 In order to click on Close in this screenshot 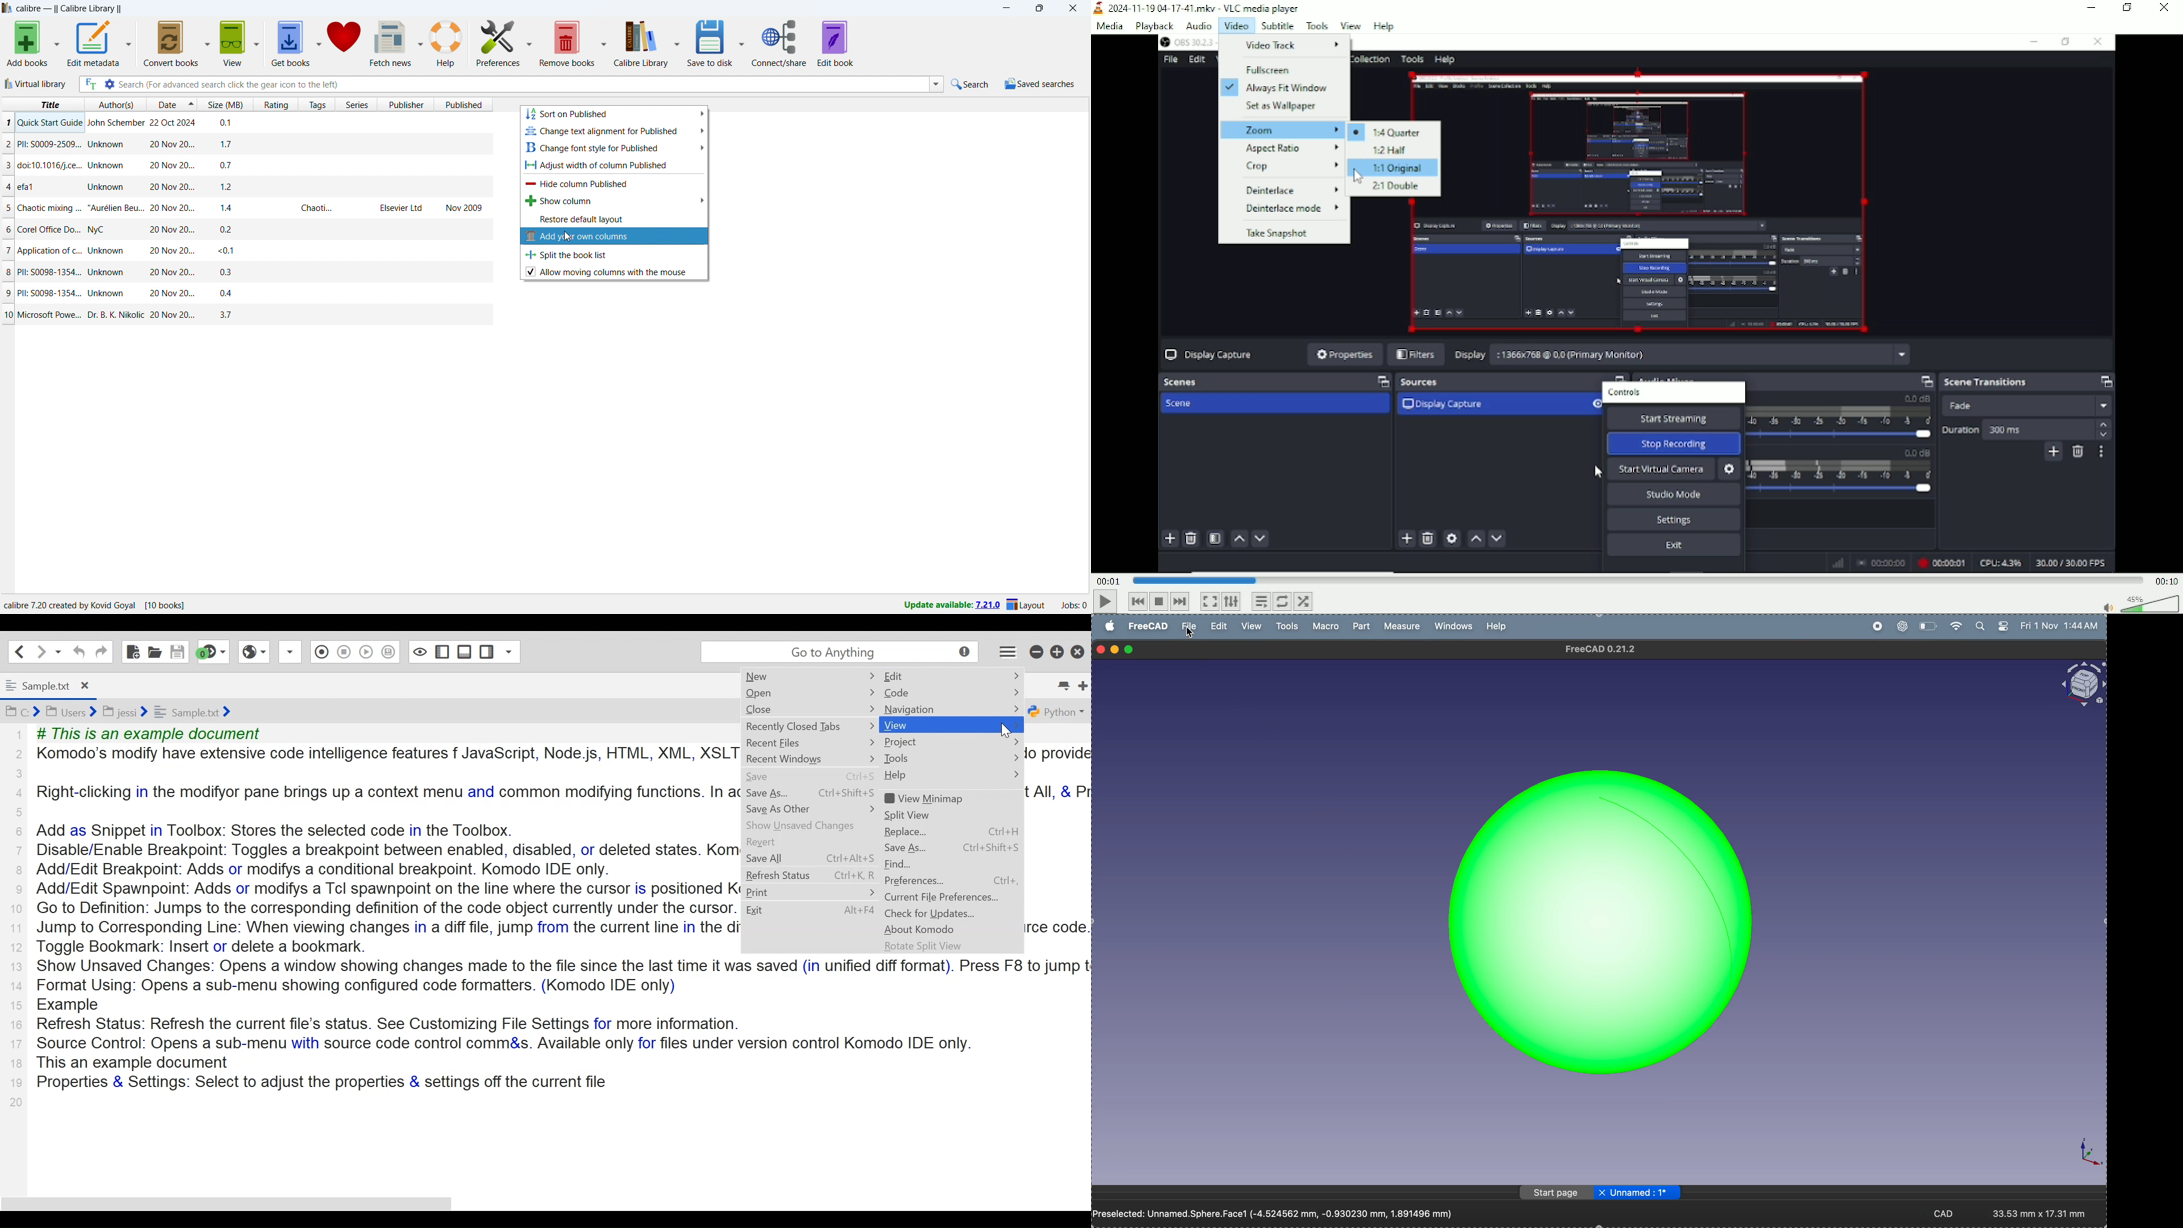, I will do `click(2163, 10)`.